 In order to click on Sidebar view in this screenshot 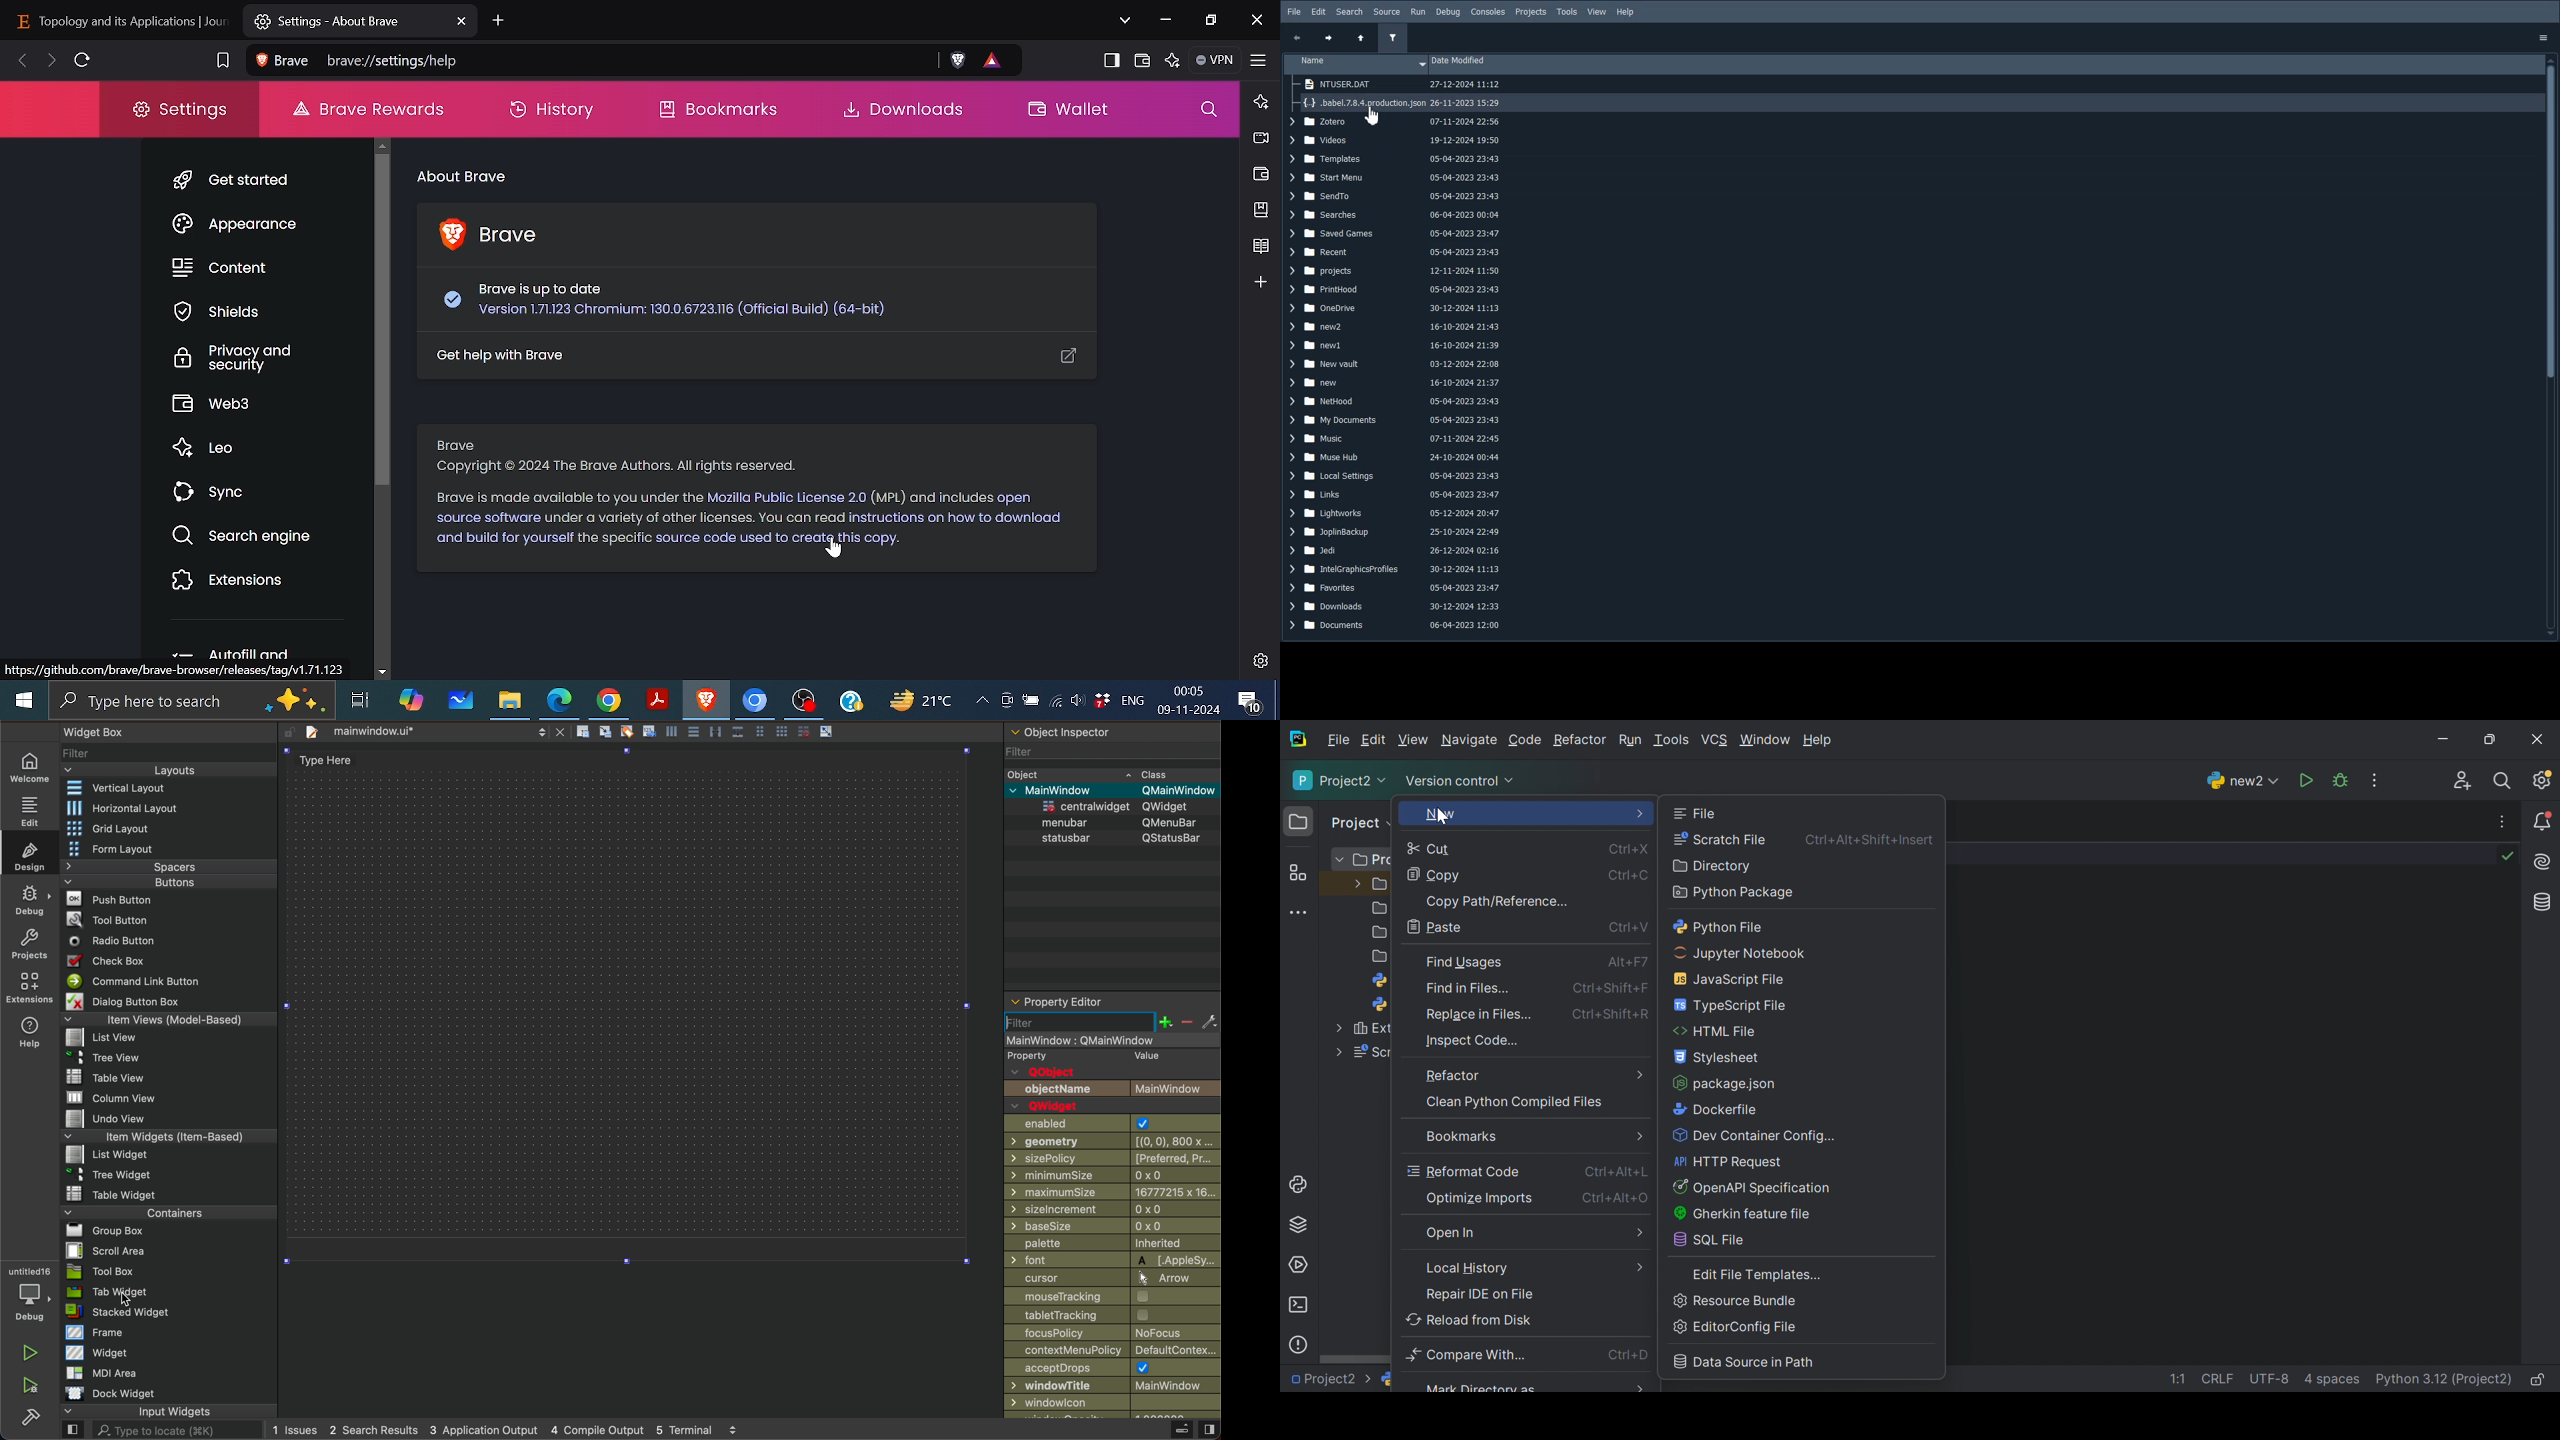, I will do `click(1114, 61)`.